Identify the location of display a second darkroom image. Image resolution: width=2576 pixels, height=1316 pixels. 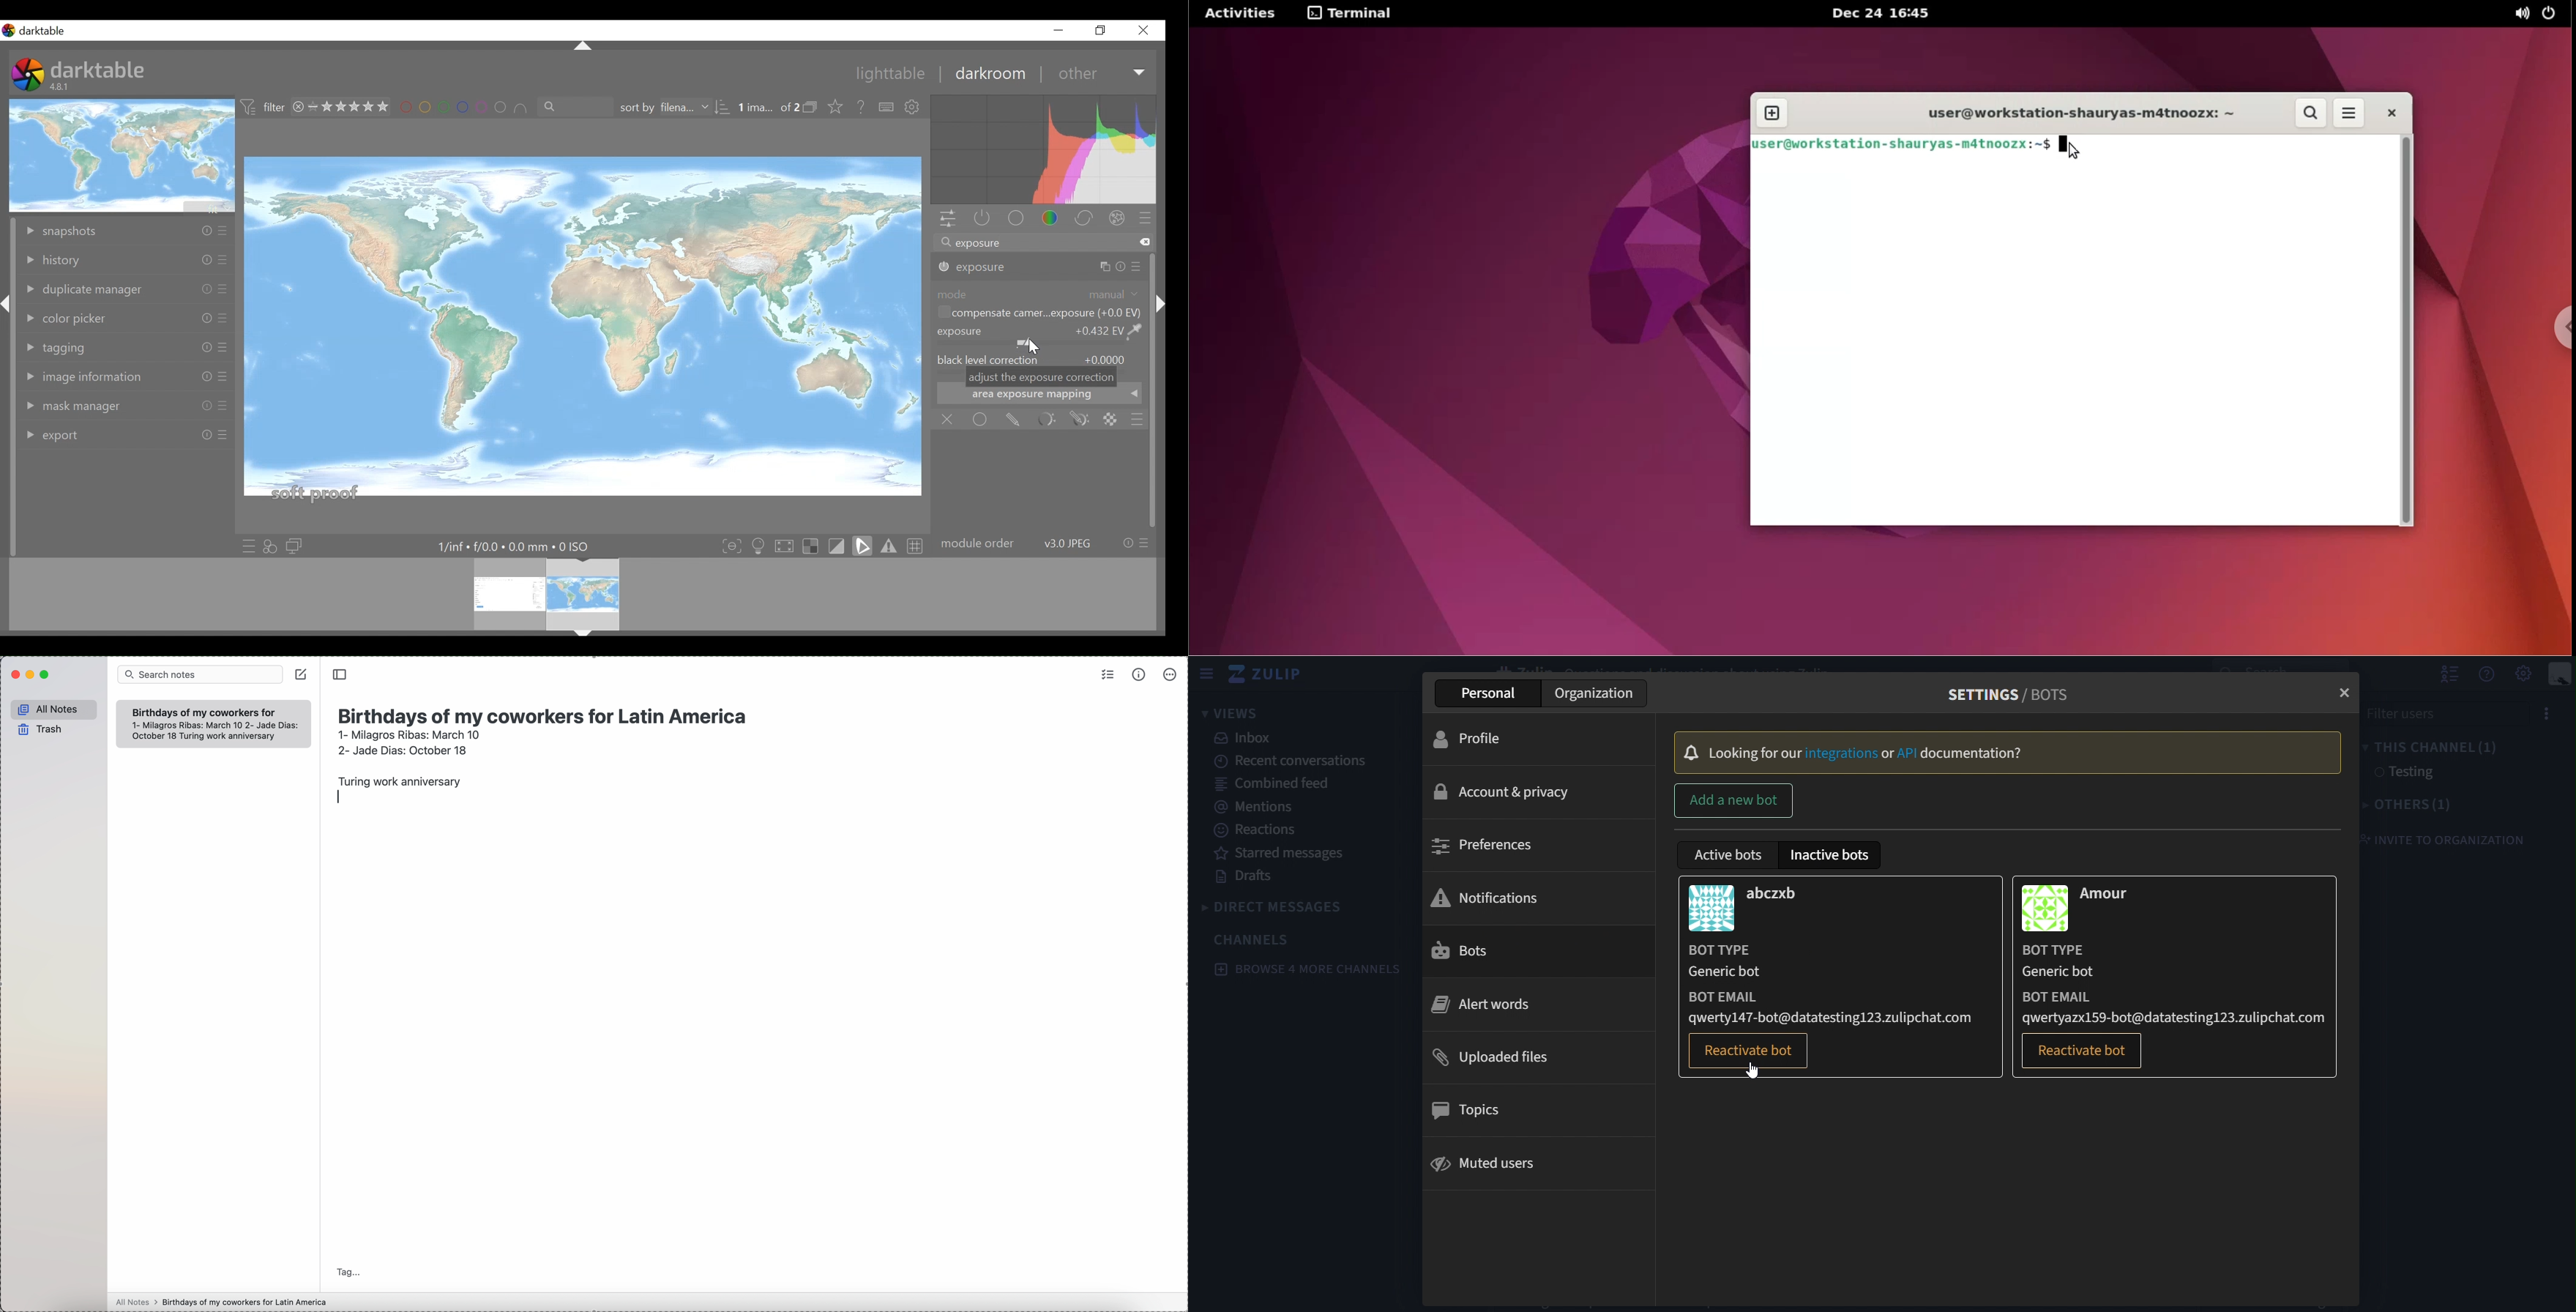
(296, 547).